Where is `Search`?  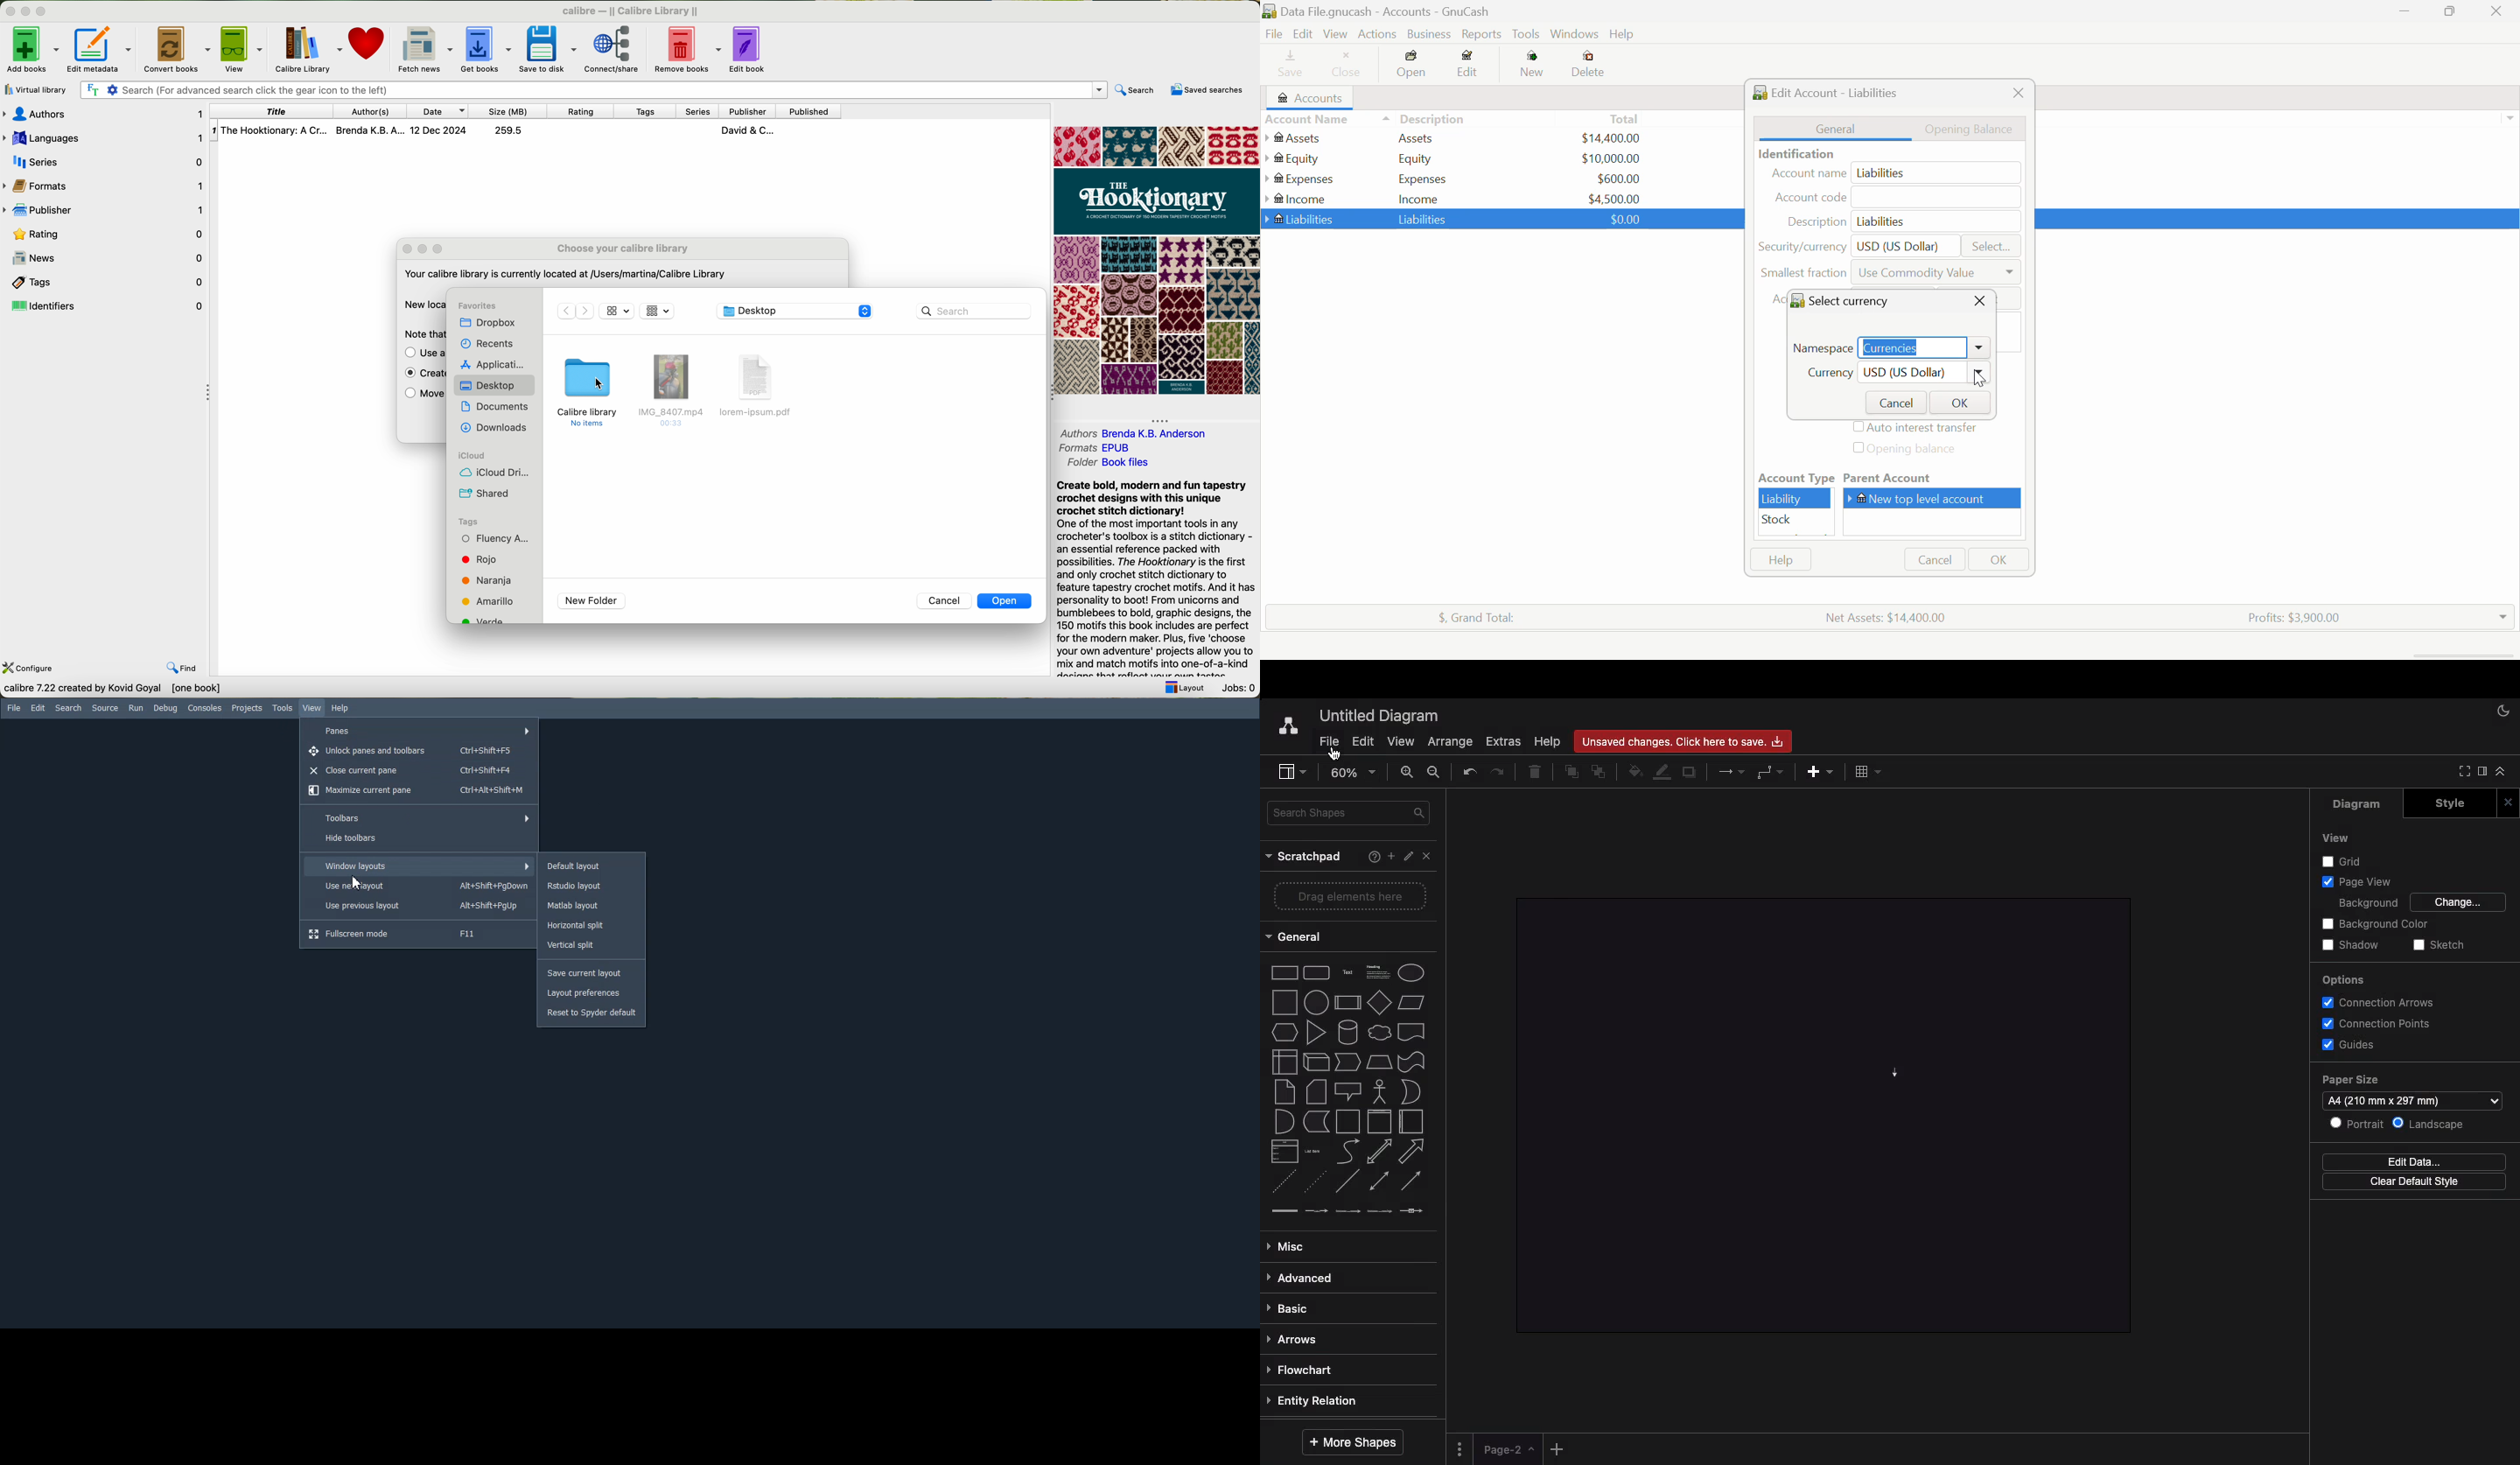
Search is located at coordinates (68, 708).